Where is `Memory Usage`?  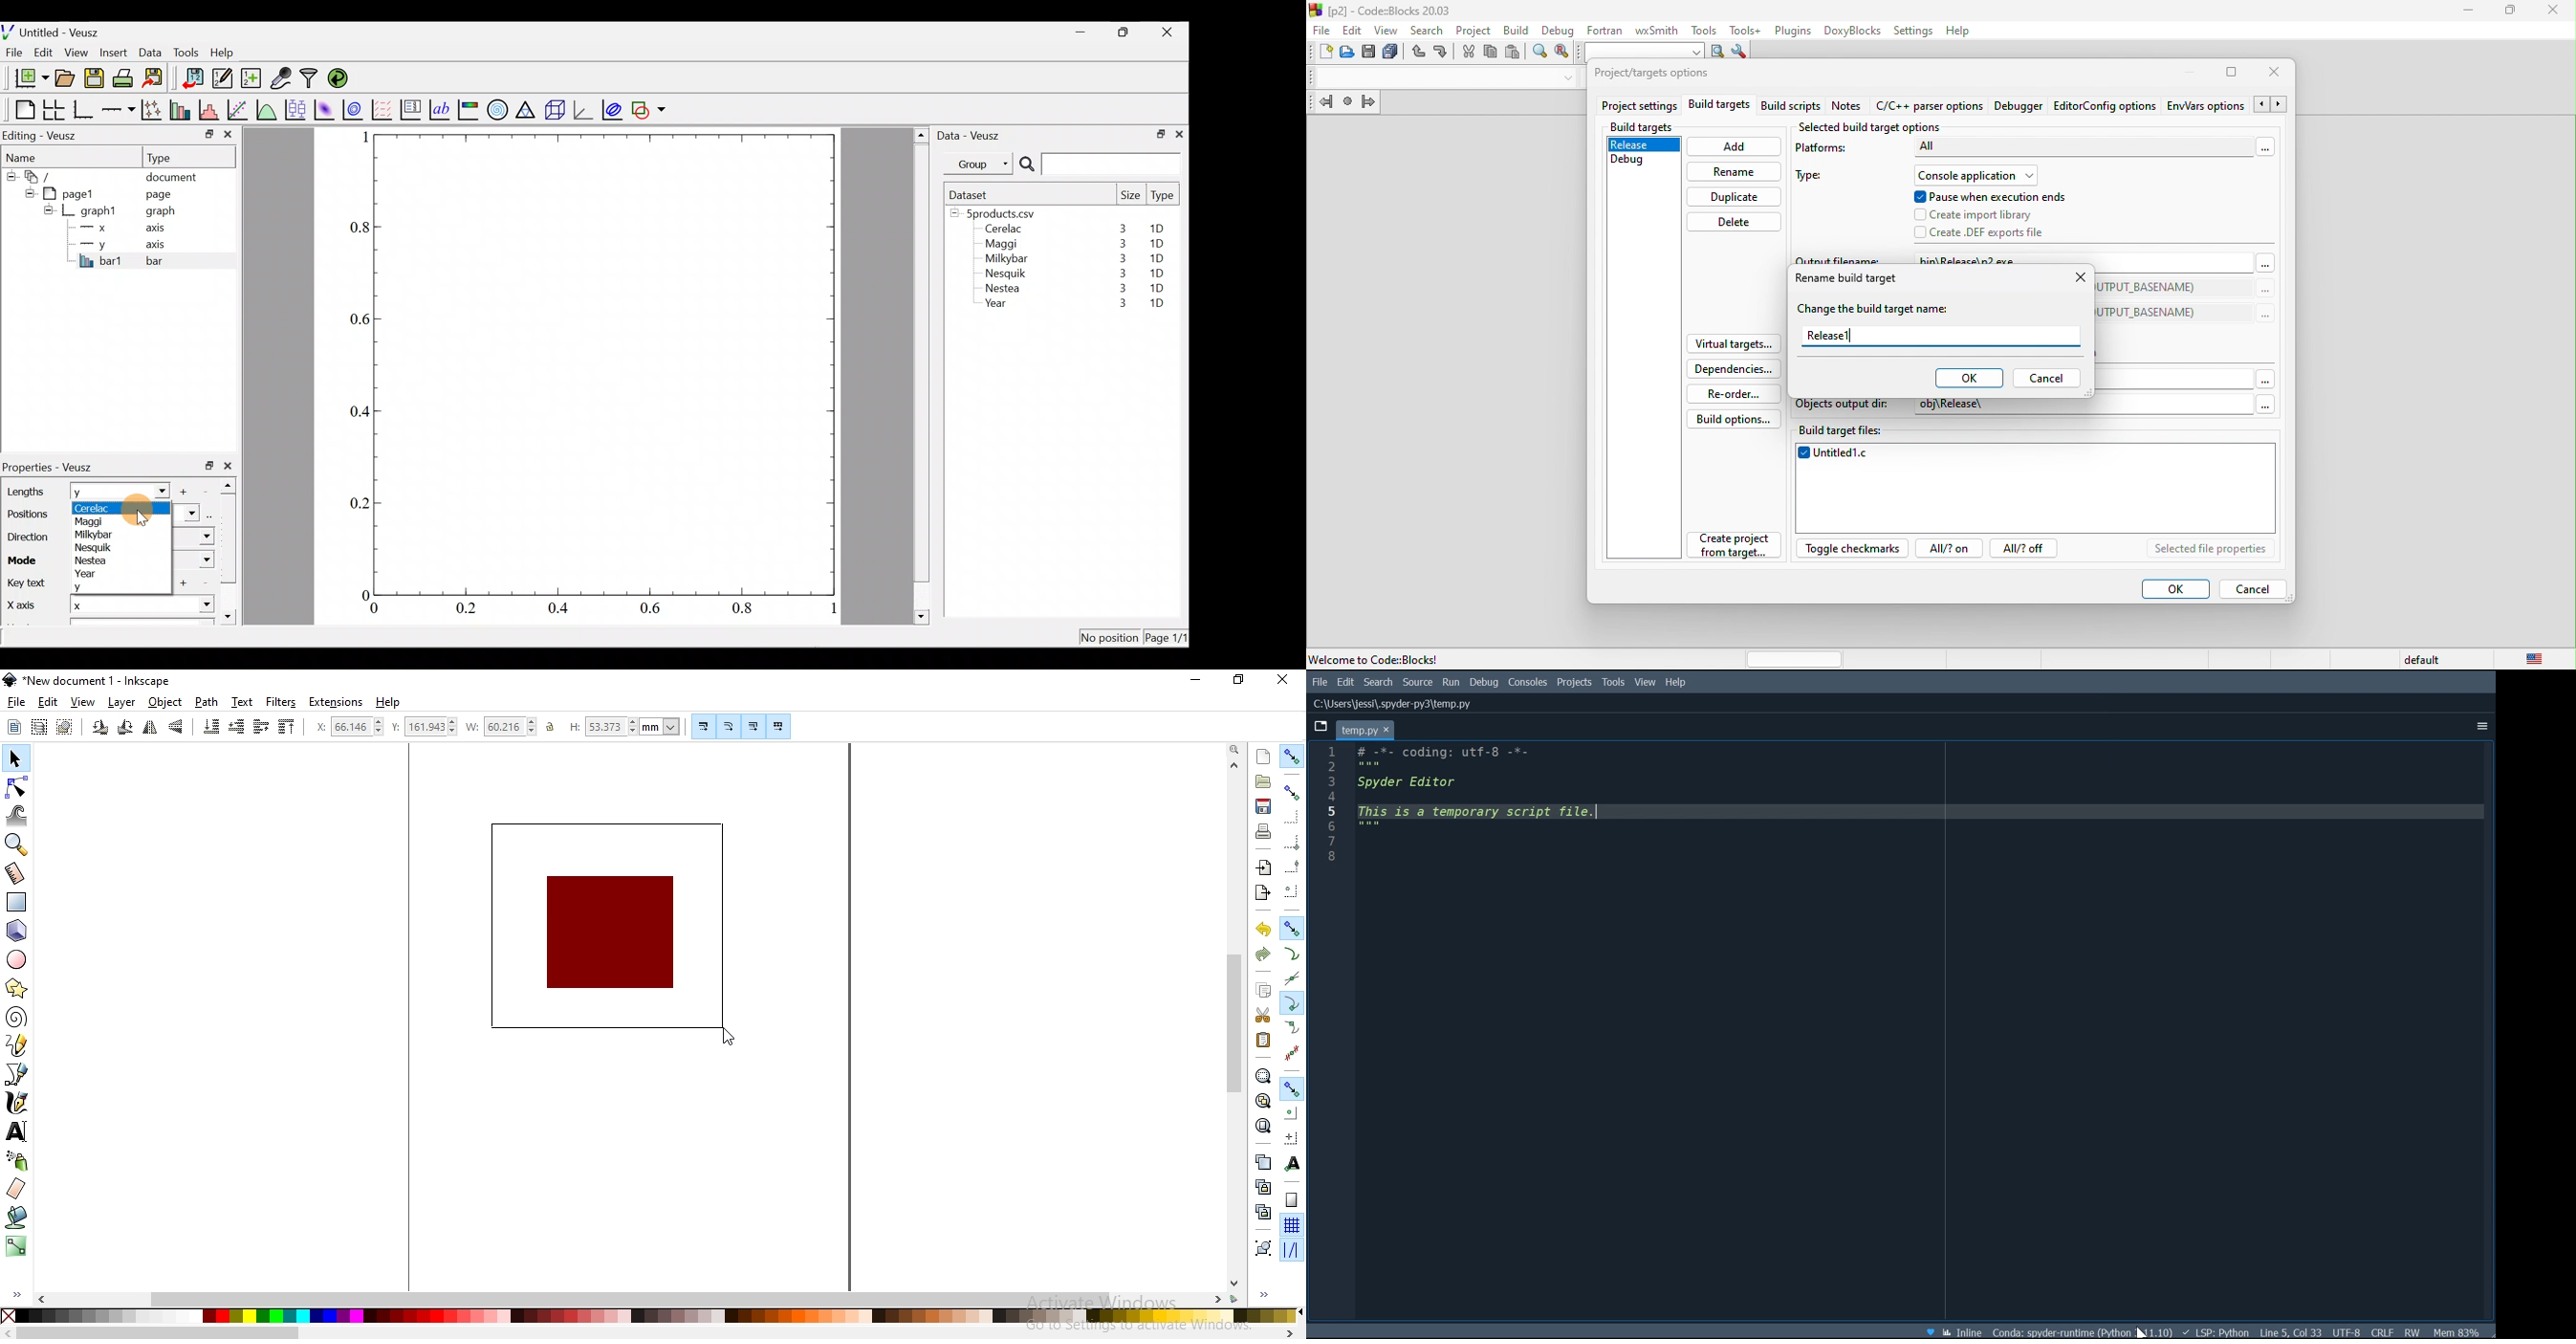
Memory Usage is located at coordinates (2458, 1331).